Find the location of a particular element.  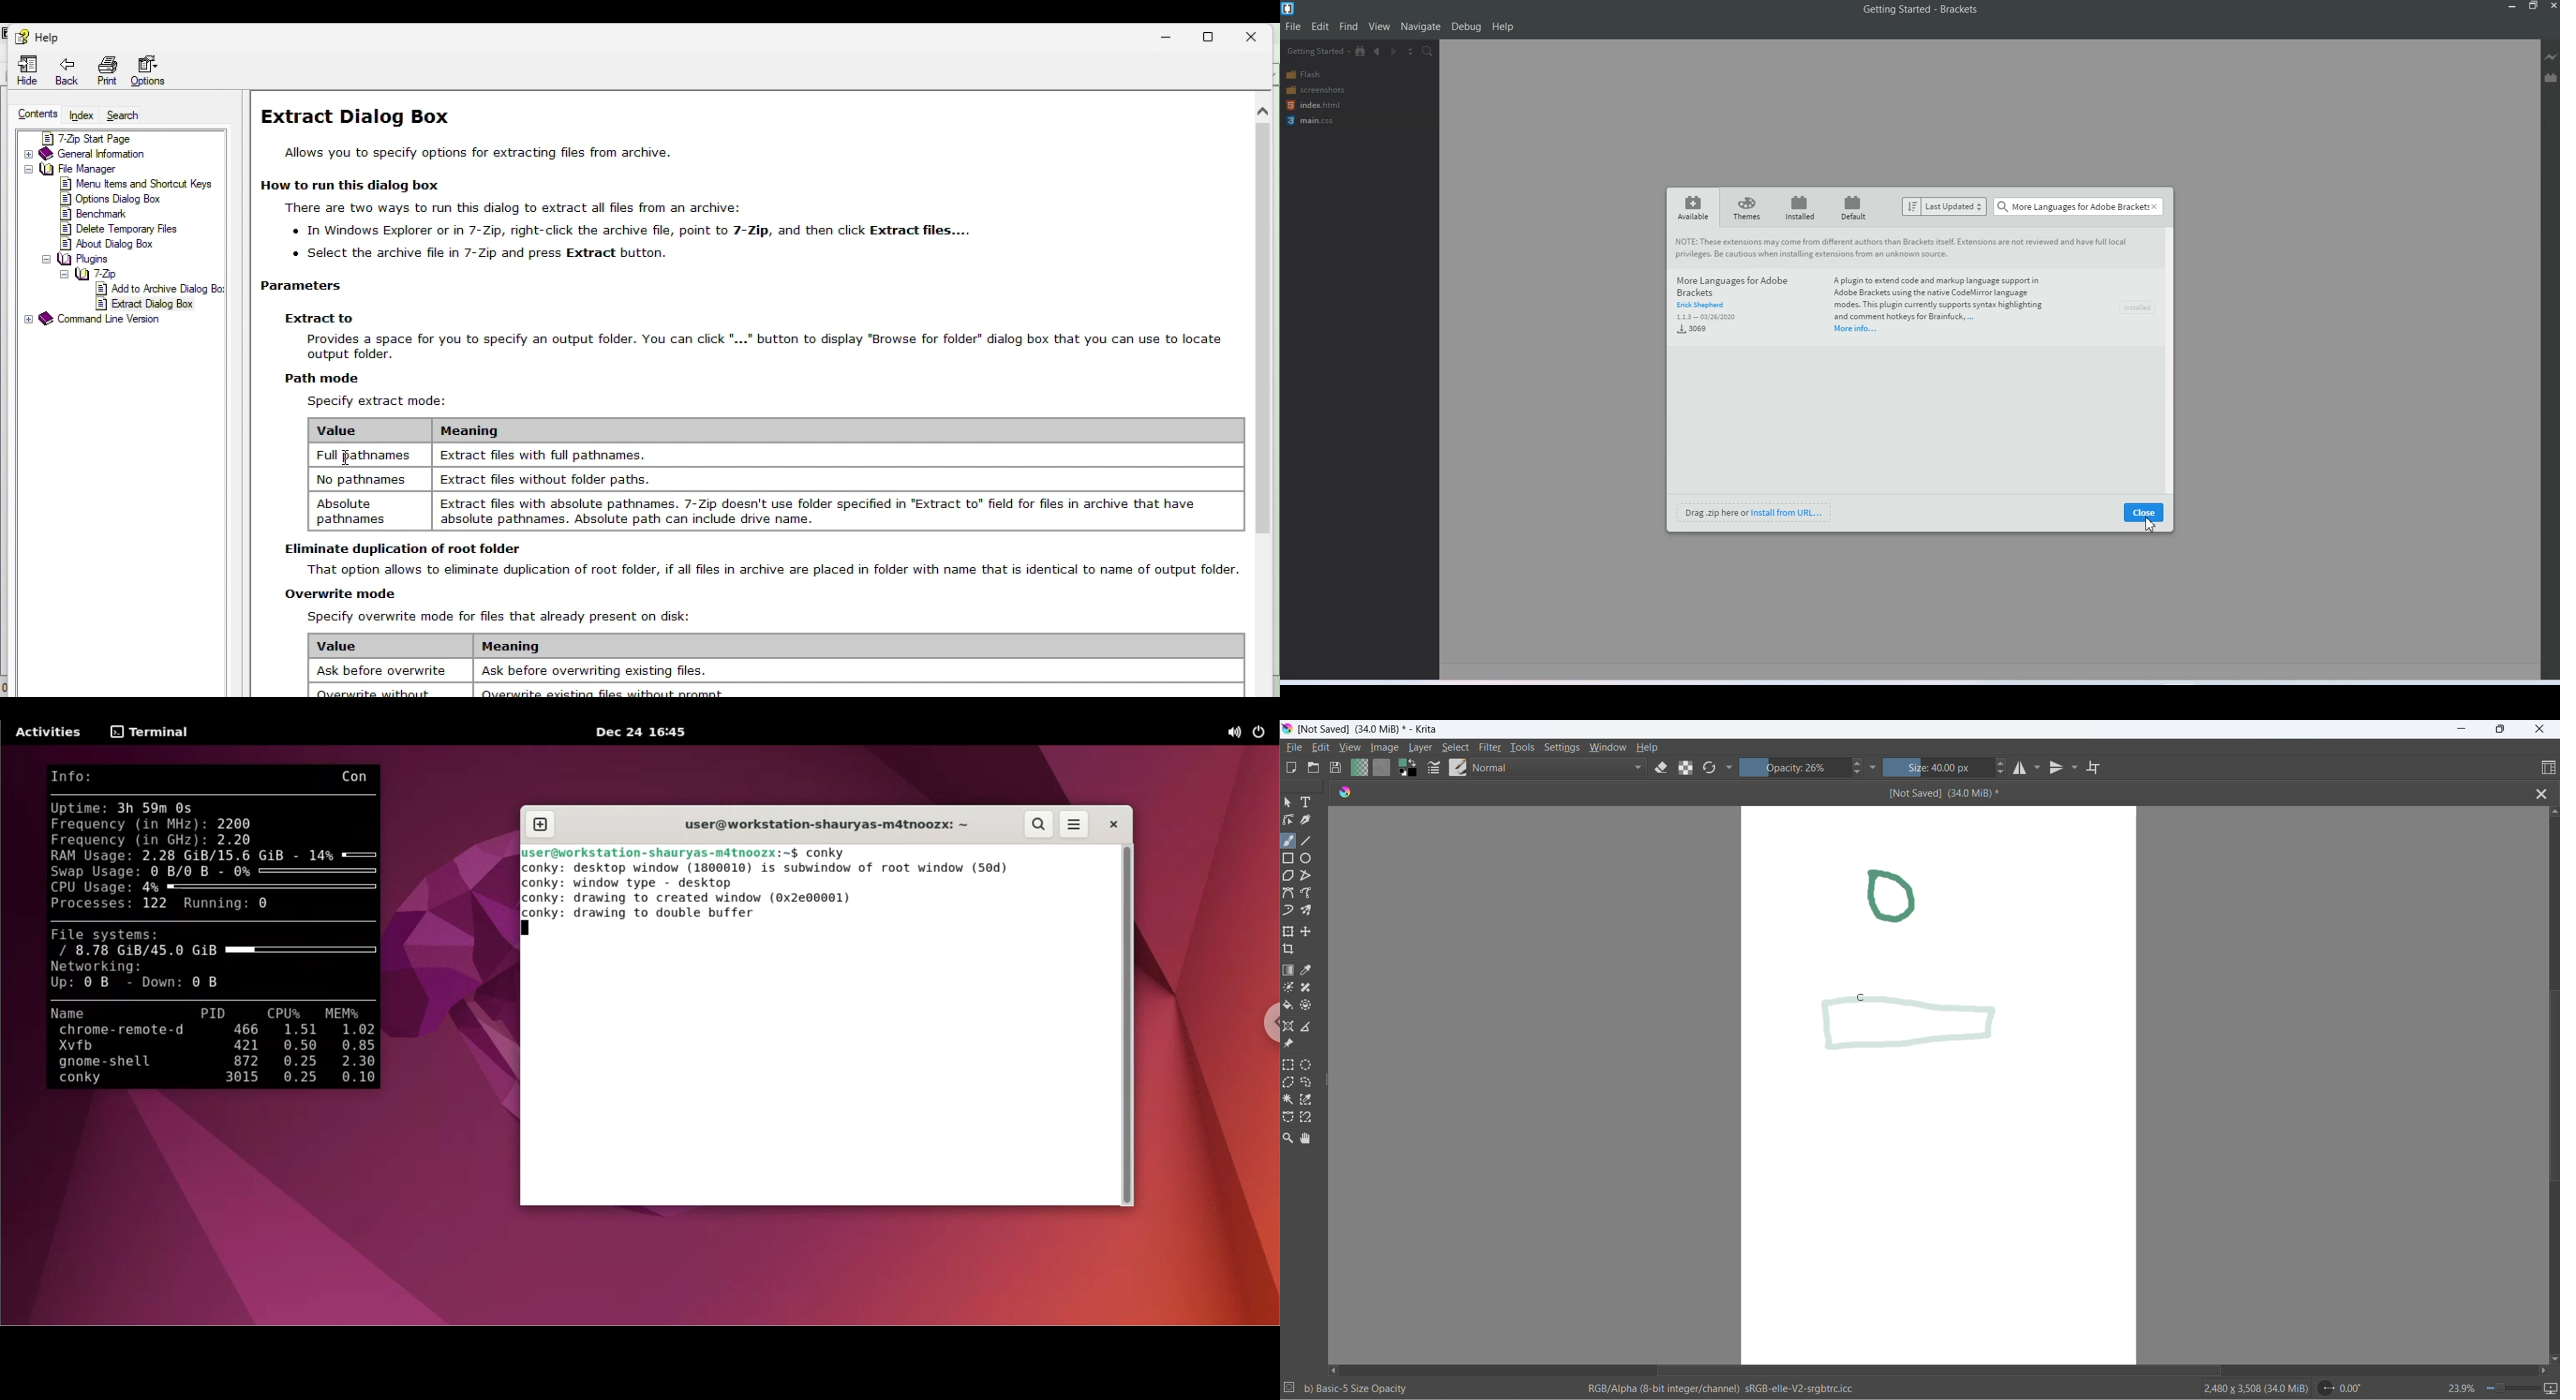

set eraser tool is located at coordinates (1662, 768).